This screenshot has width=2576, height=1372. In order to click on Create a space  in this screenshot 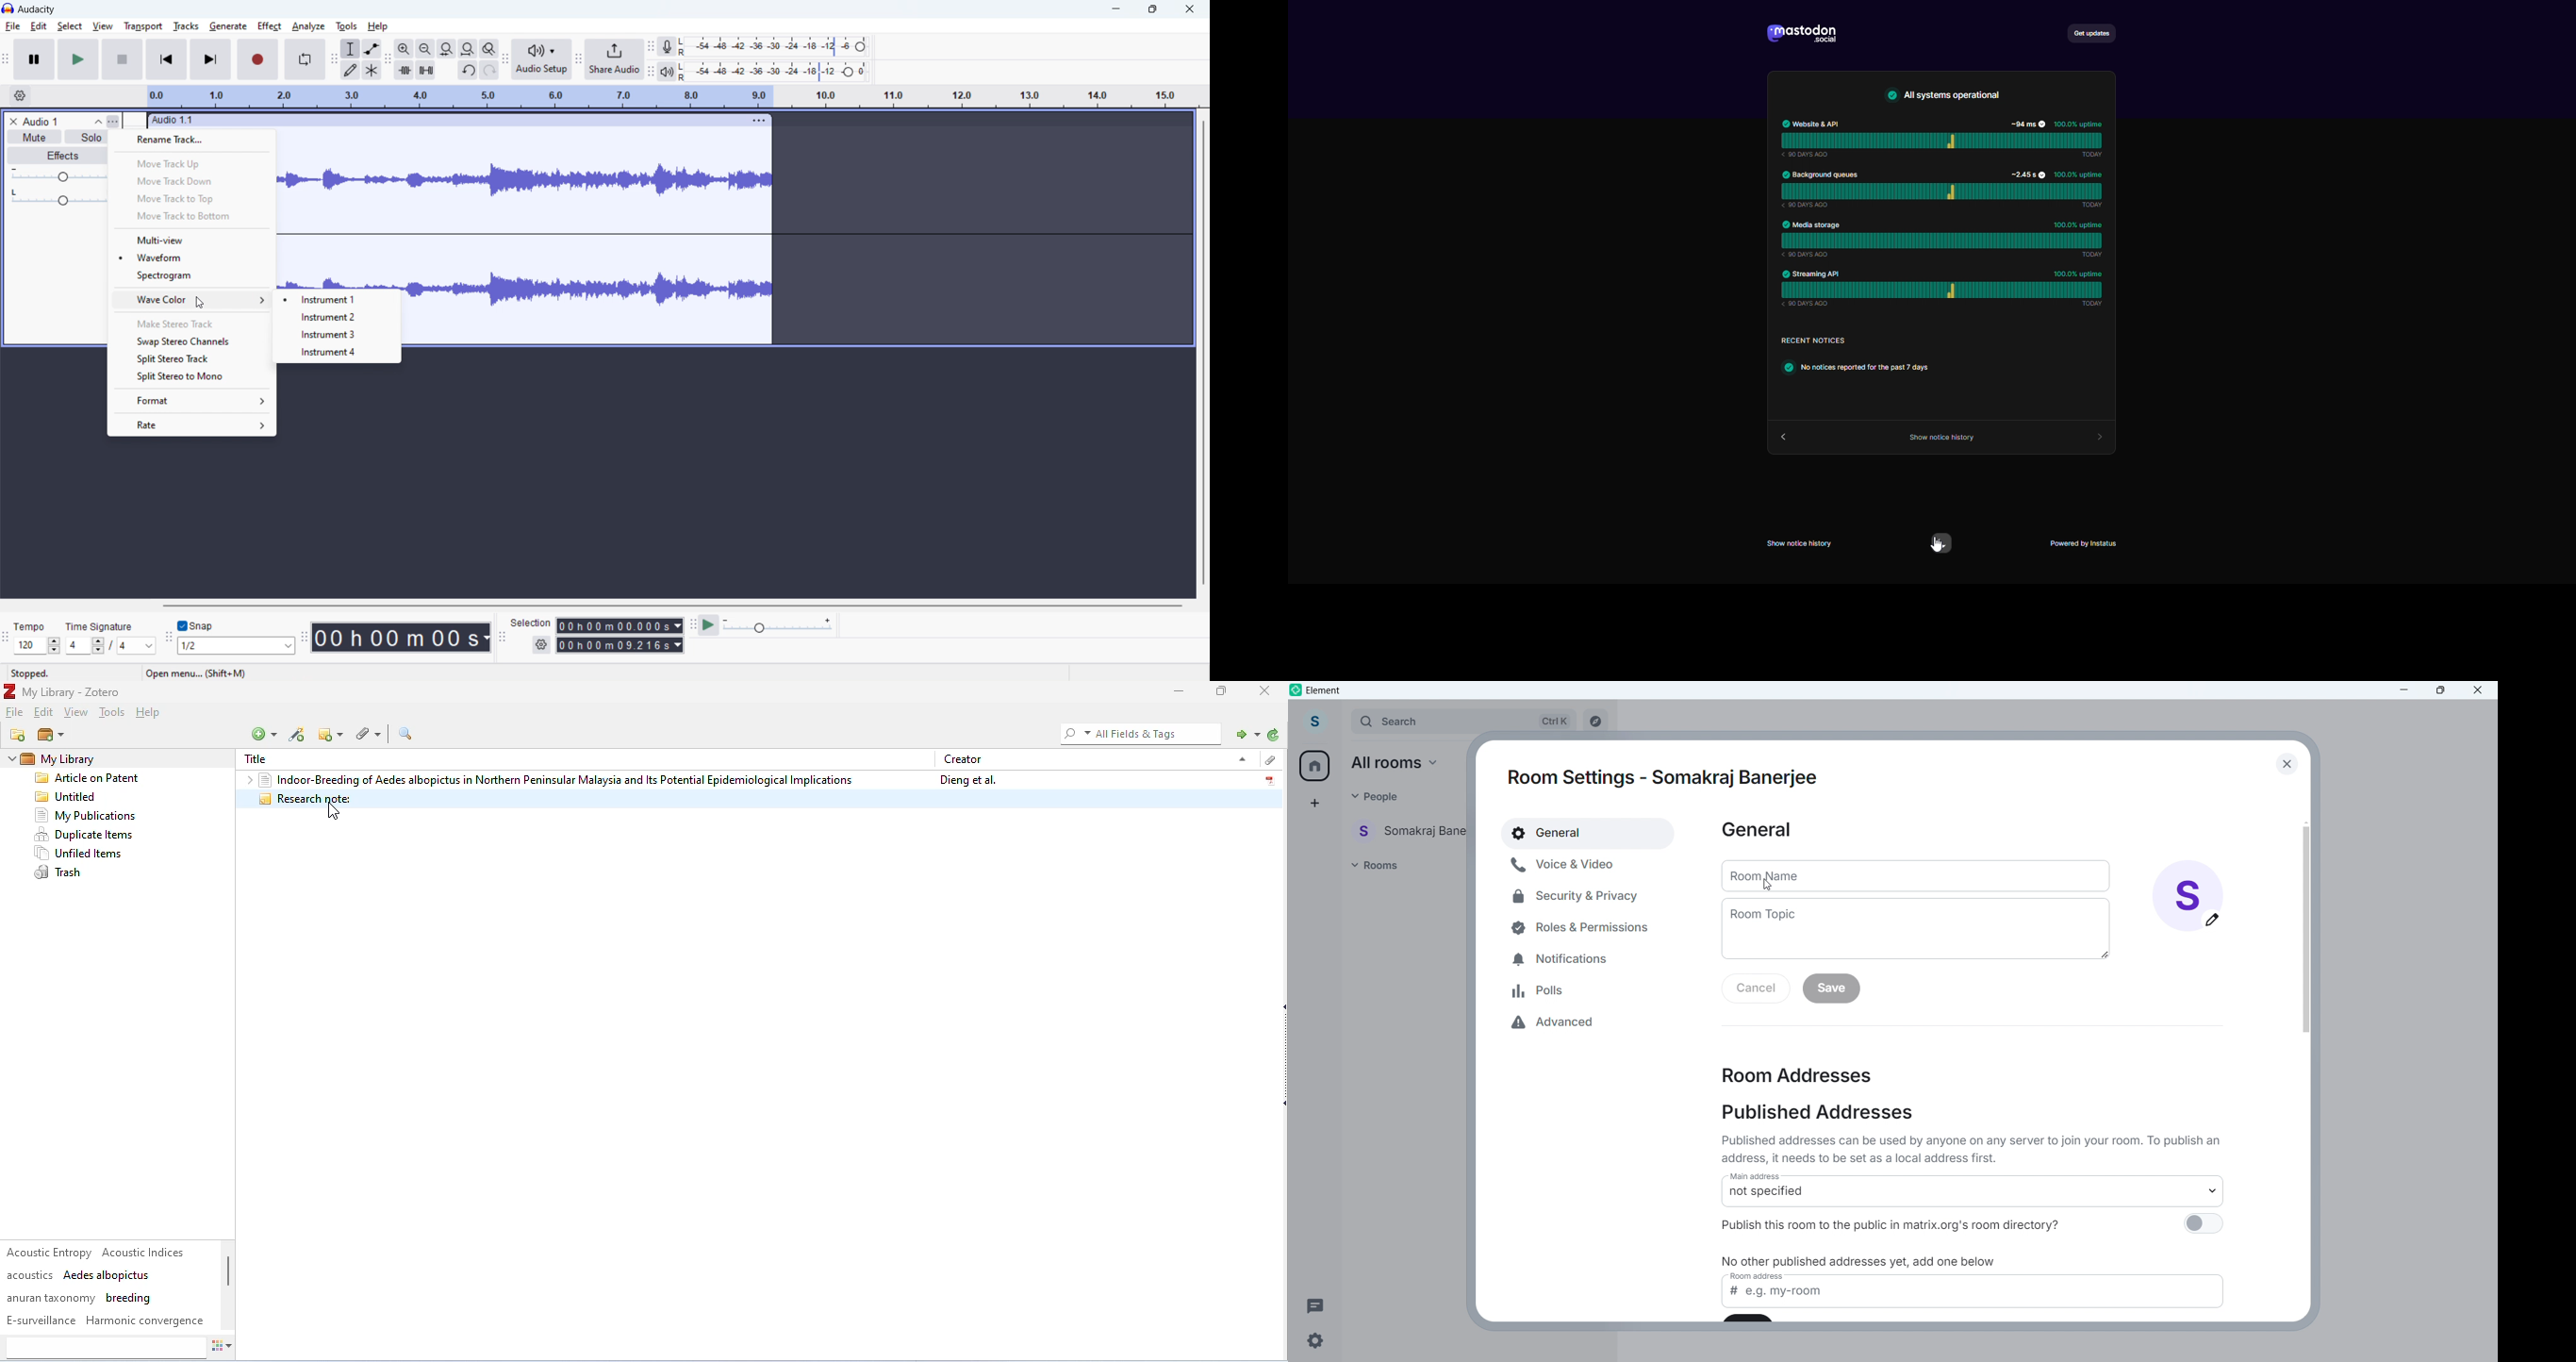, I will do `click(1314, 803)`.